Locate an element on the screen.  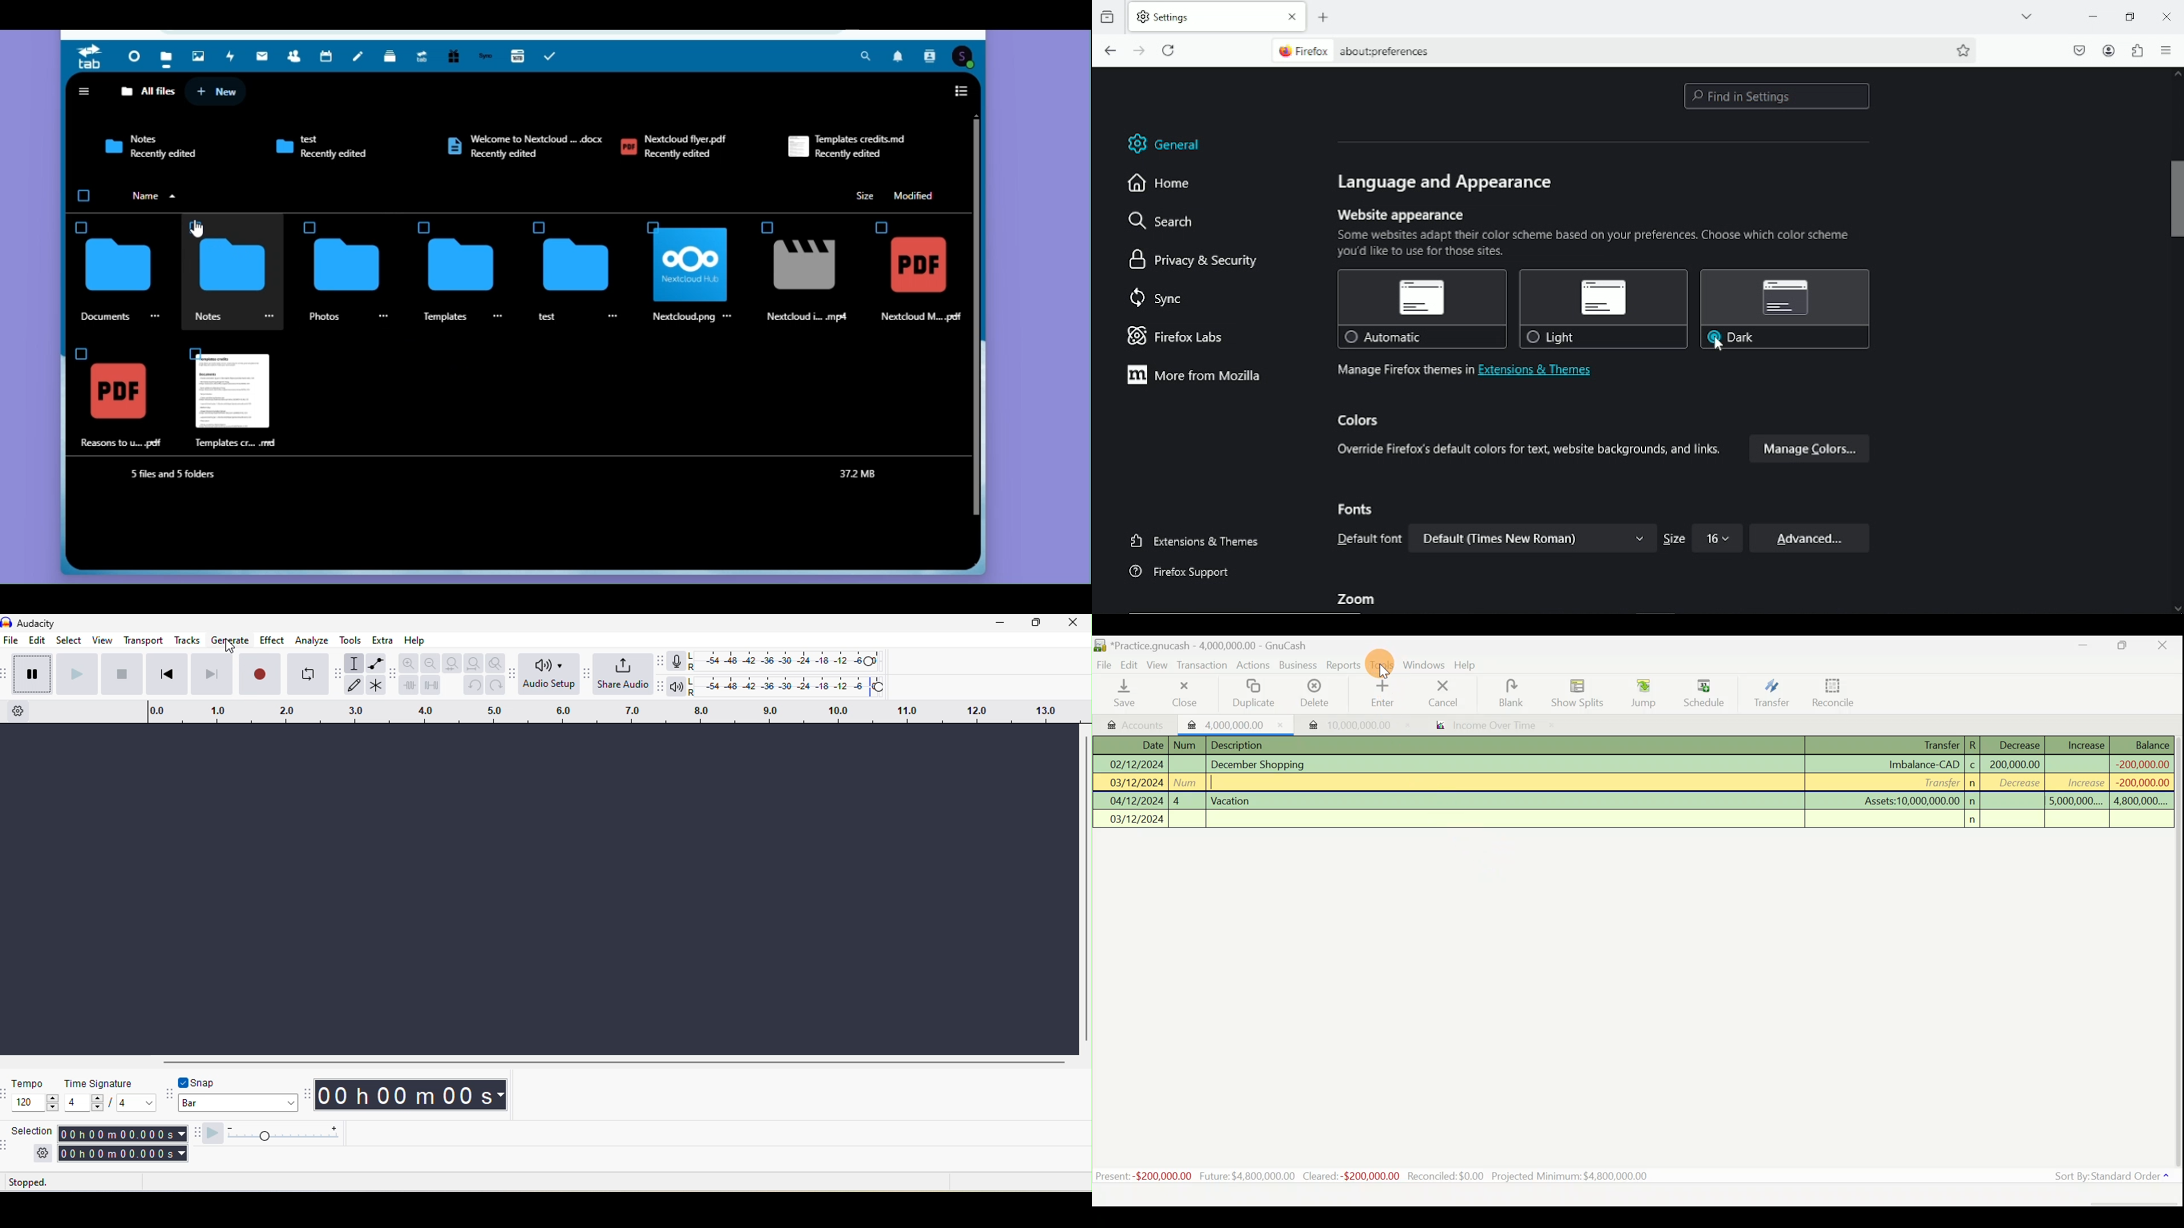
More from mozilla is located at coordinates (1195, 380).